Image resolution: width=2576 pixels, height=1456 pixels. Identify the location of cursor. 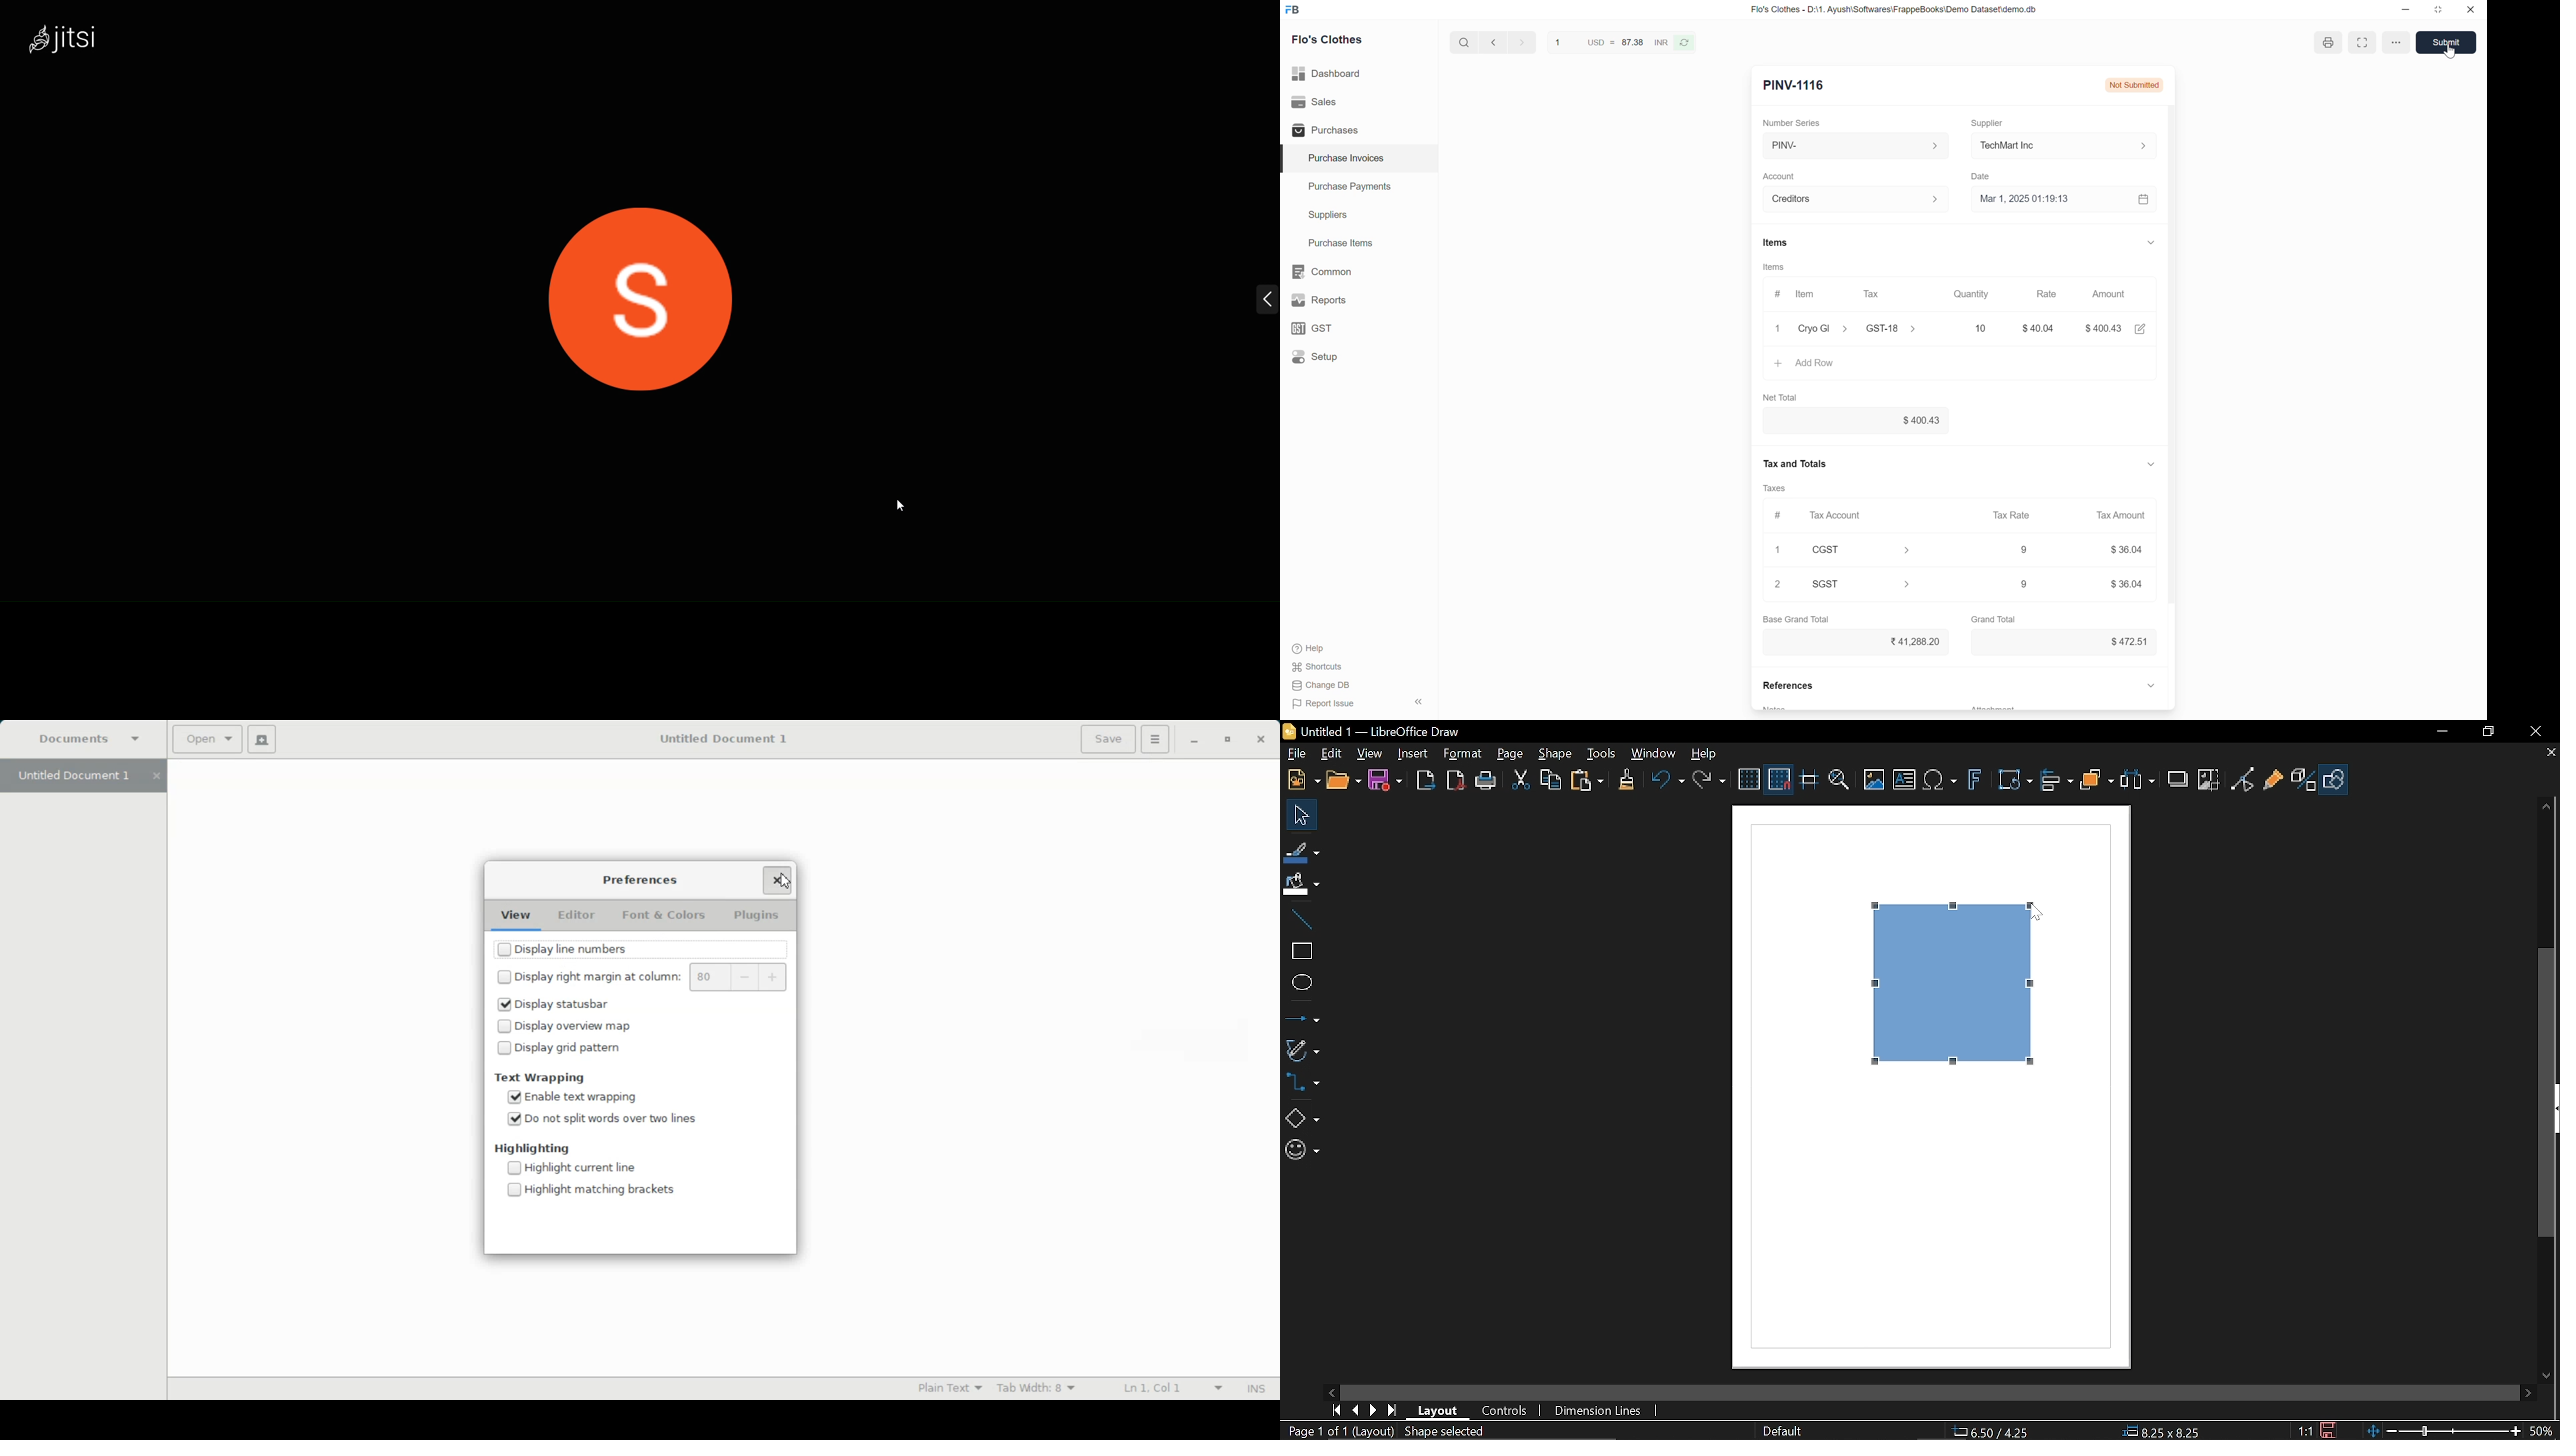
(2452, 53).